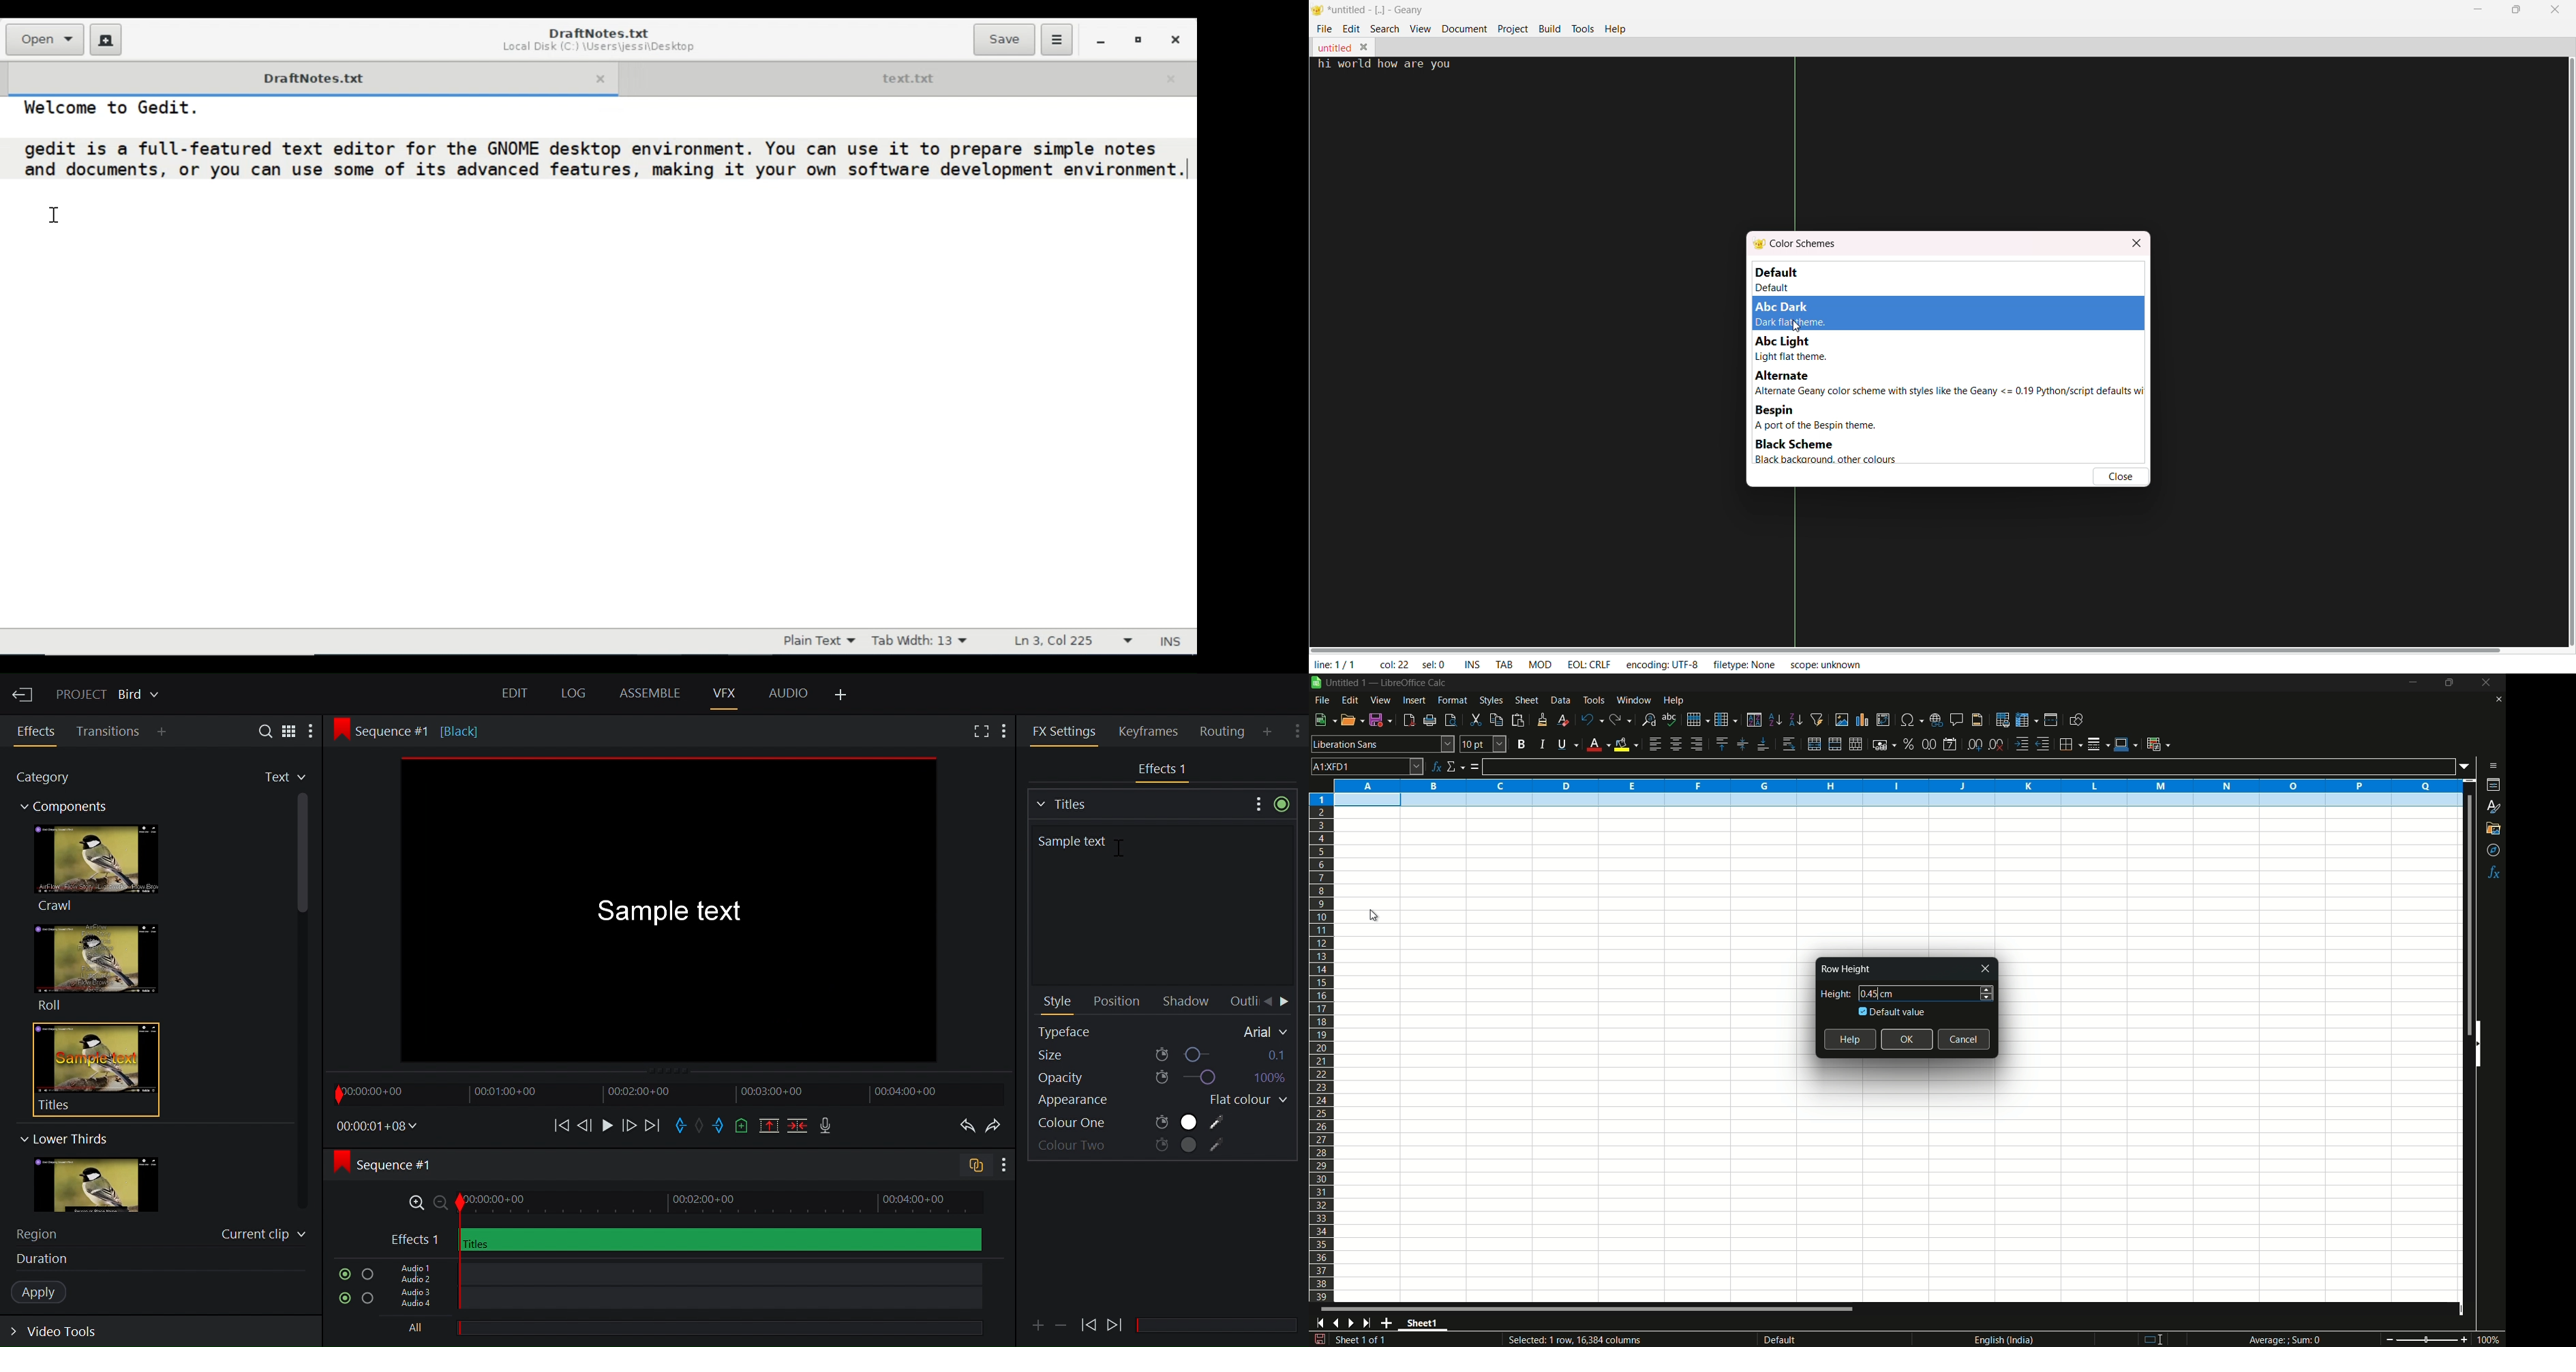  What do you see at coordinates (2518, 8) in the screenshot?
I see `maximise` at bounding box center [2518, 8].